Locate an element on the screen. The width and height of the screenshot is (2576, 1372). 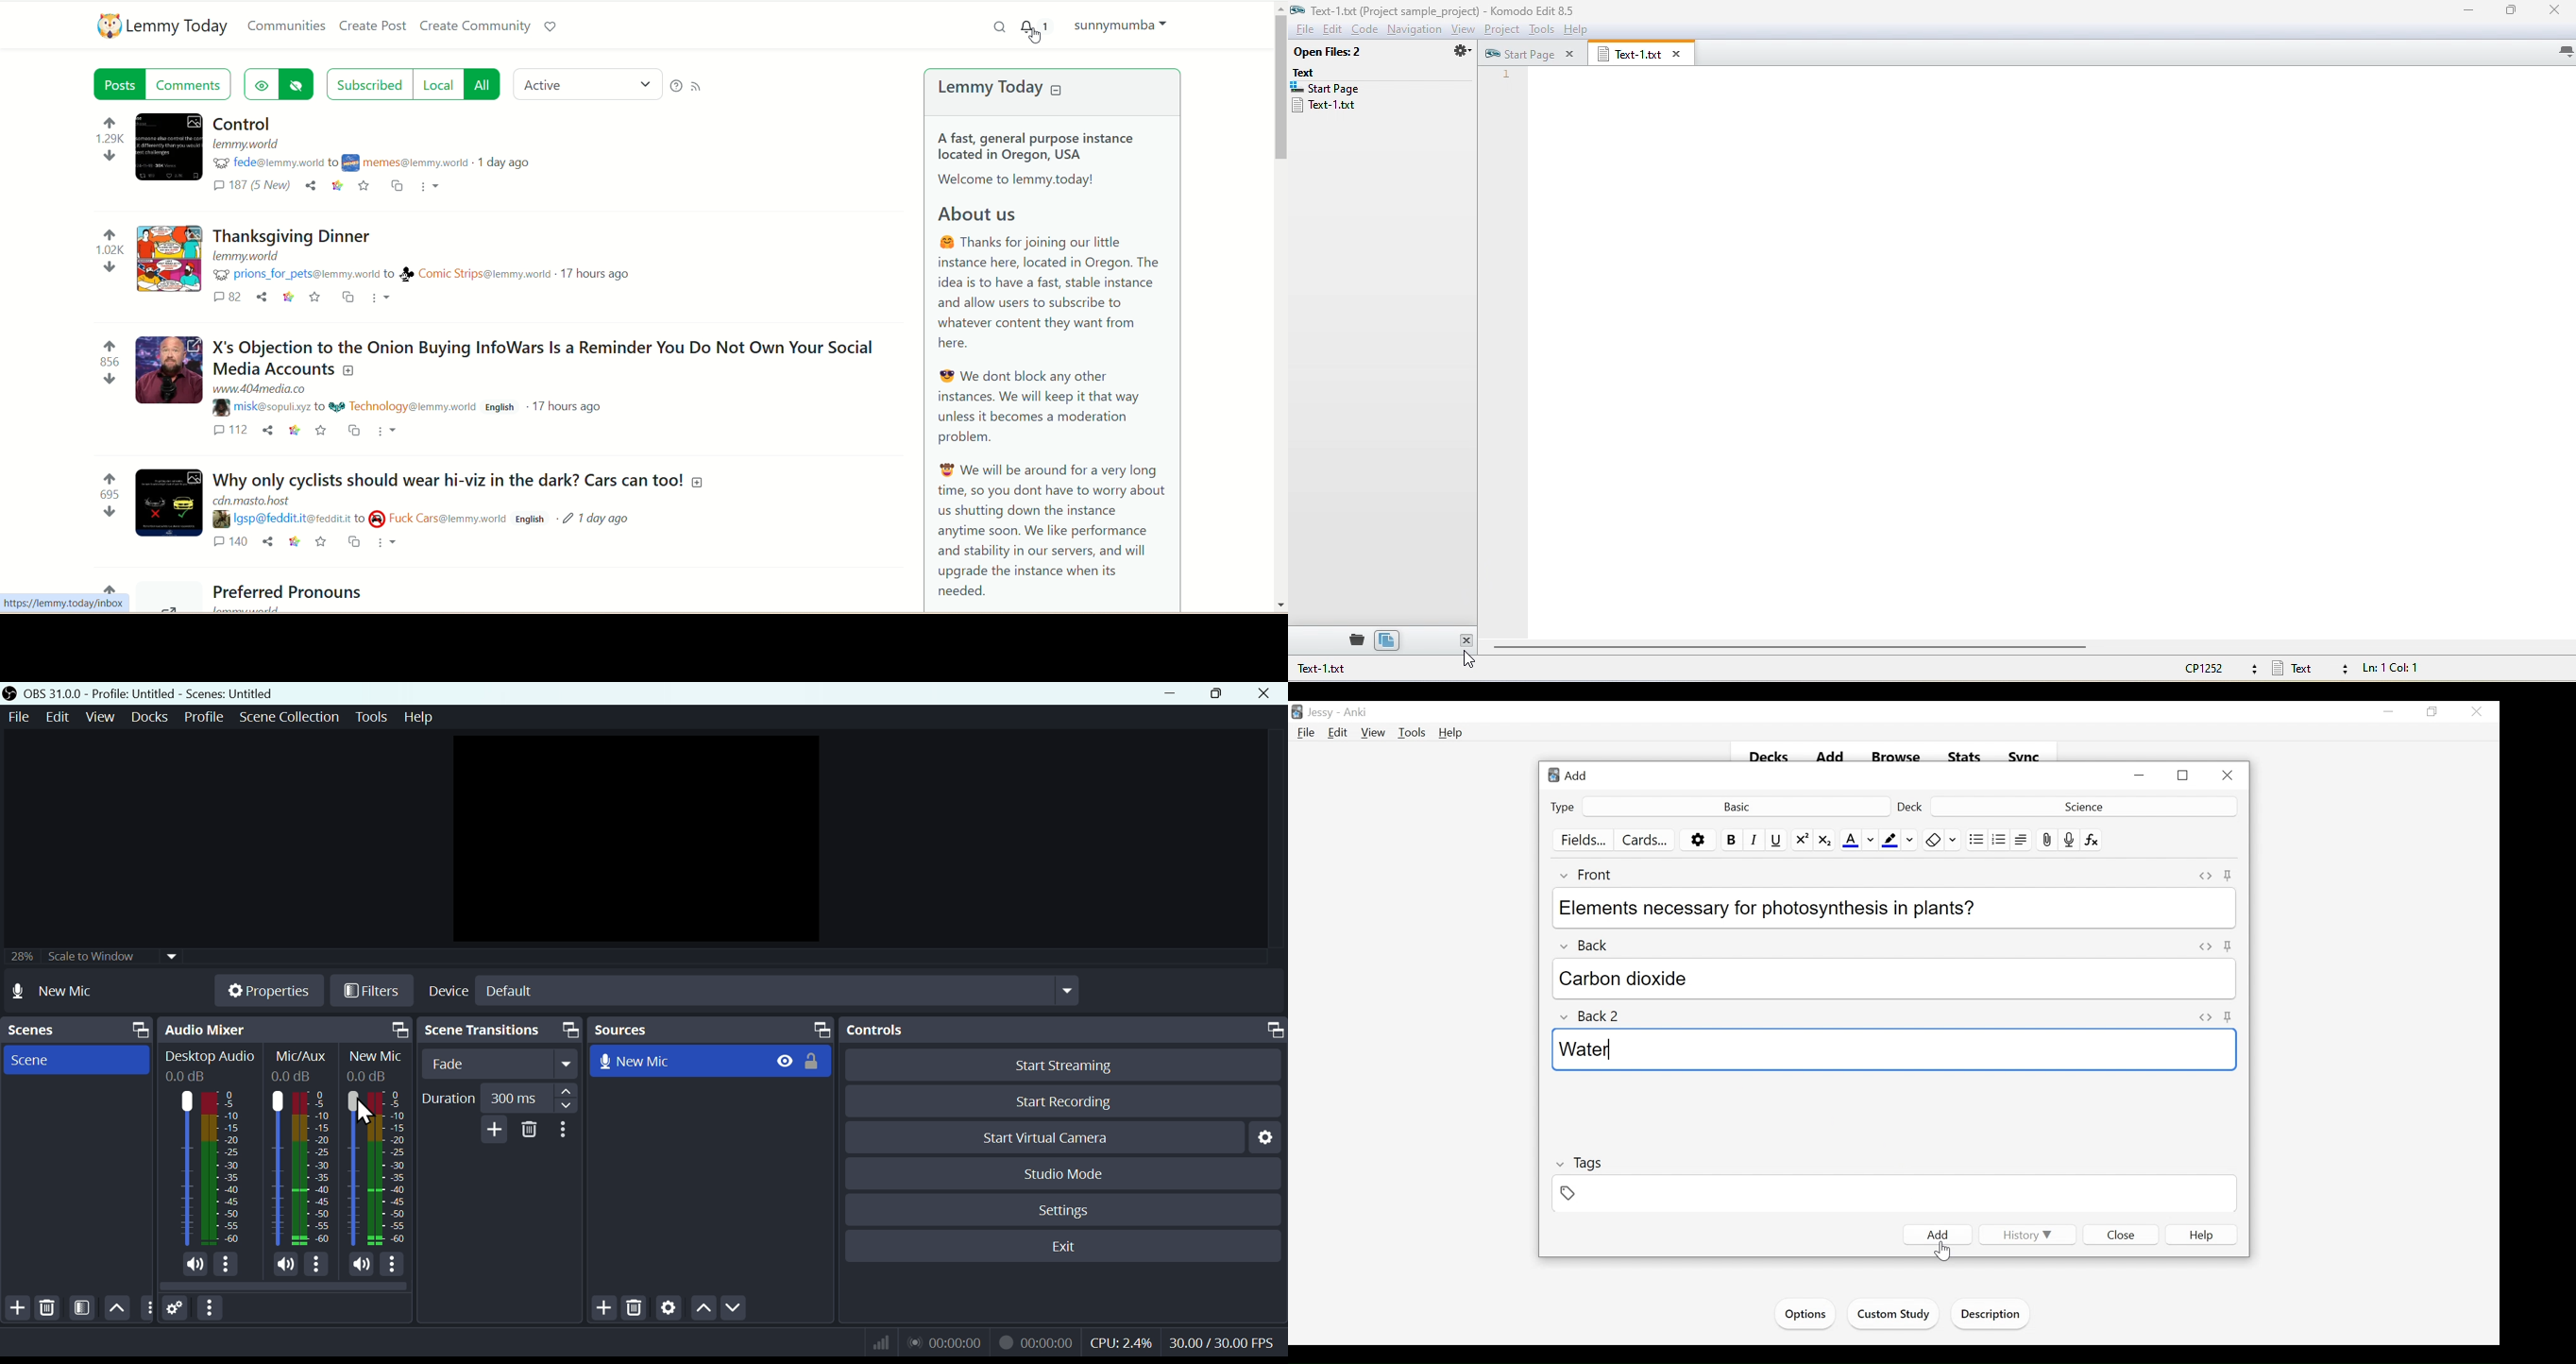
Description is located at coordinates (1994, 1315).